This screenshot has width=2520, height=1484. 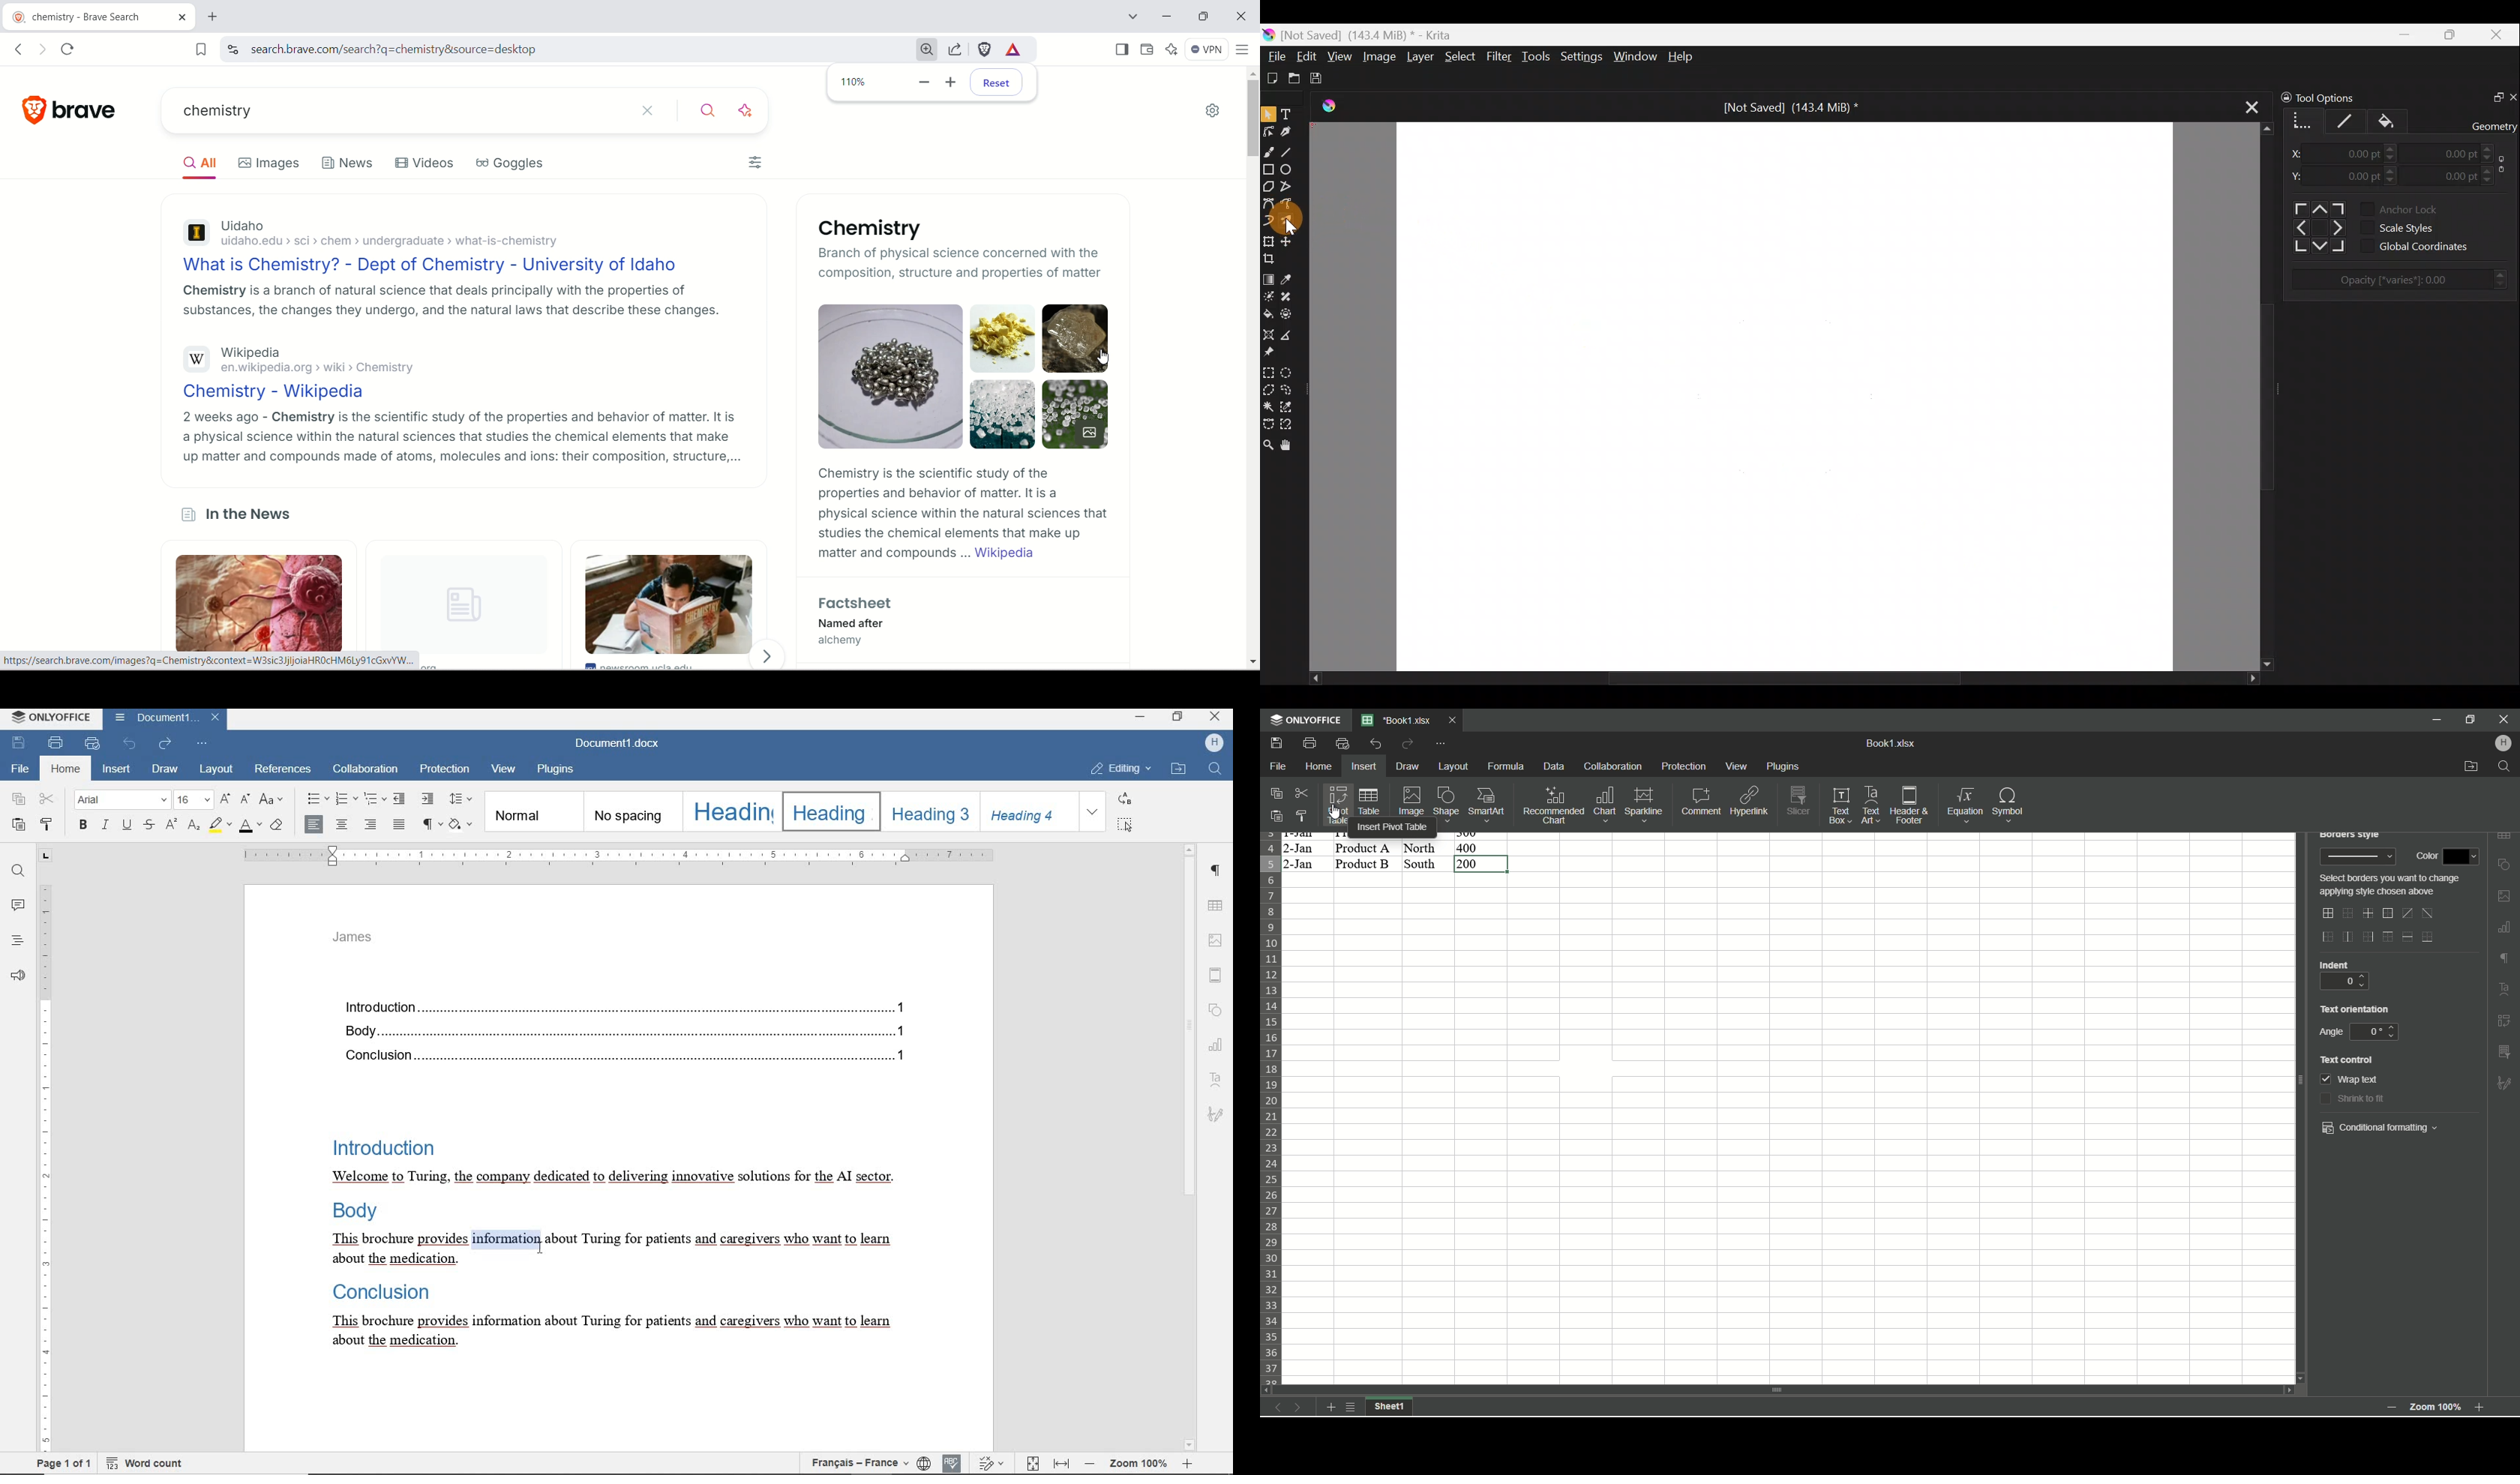 What do you see at coordinates (2356, 154) in the screenshot?
I see `0.00pt` at bounding box center [2356, 154].